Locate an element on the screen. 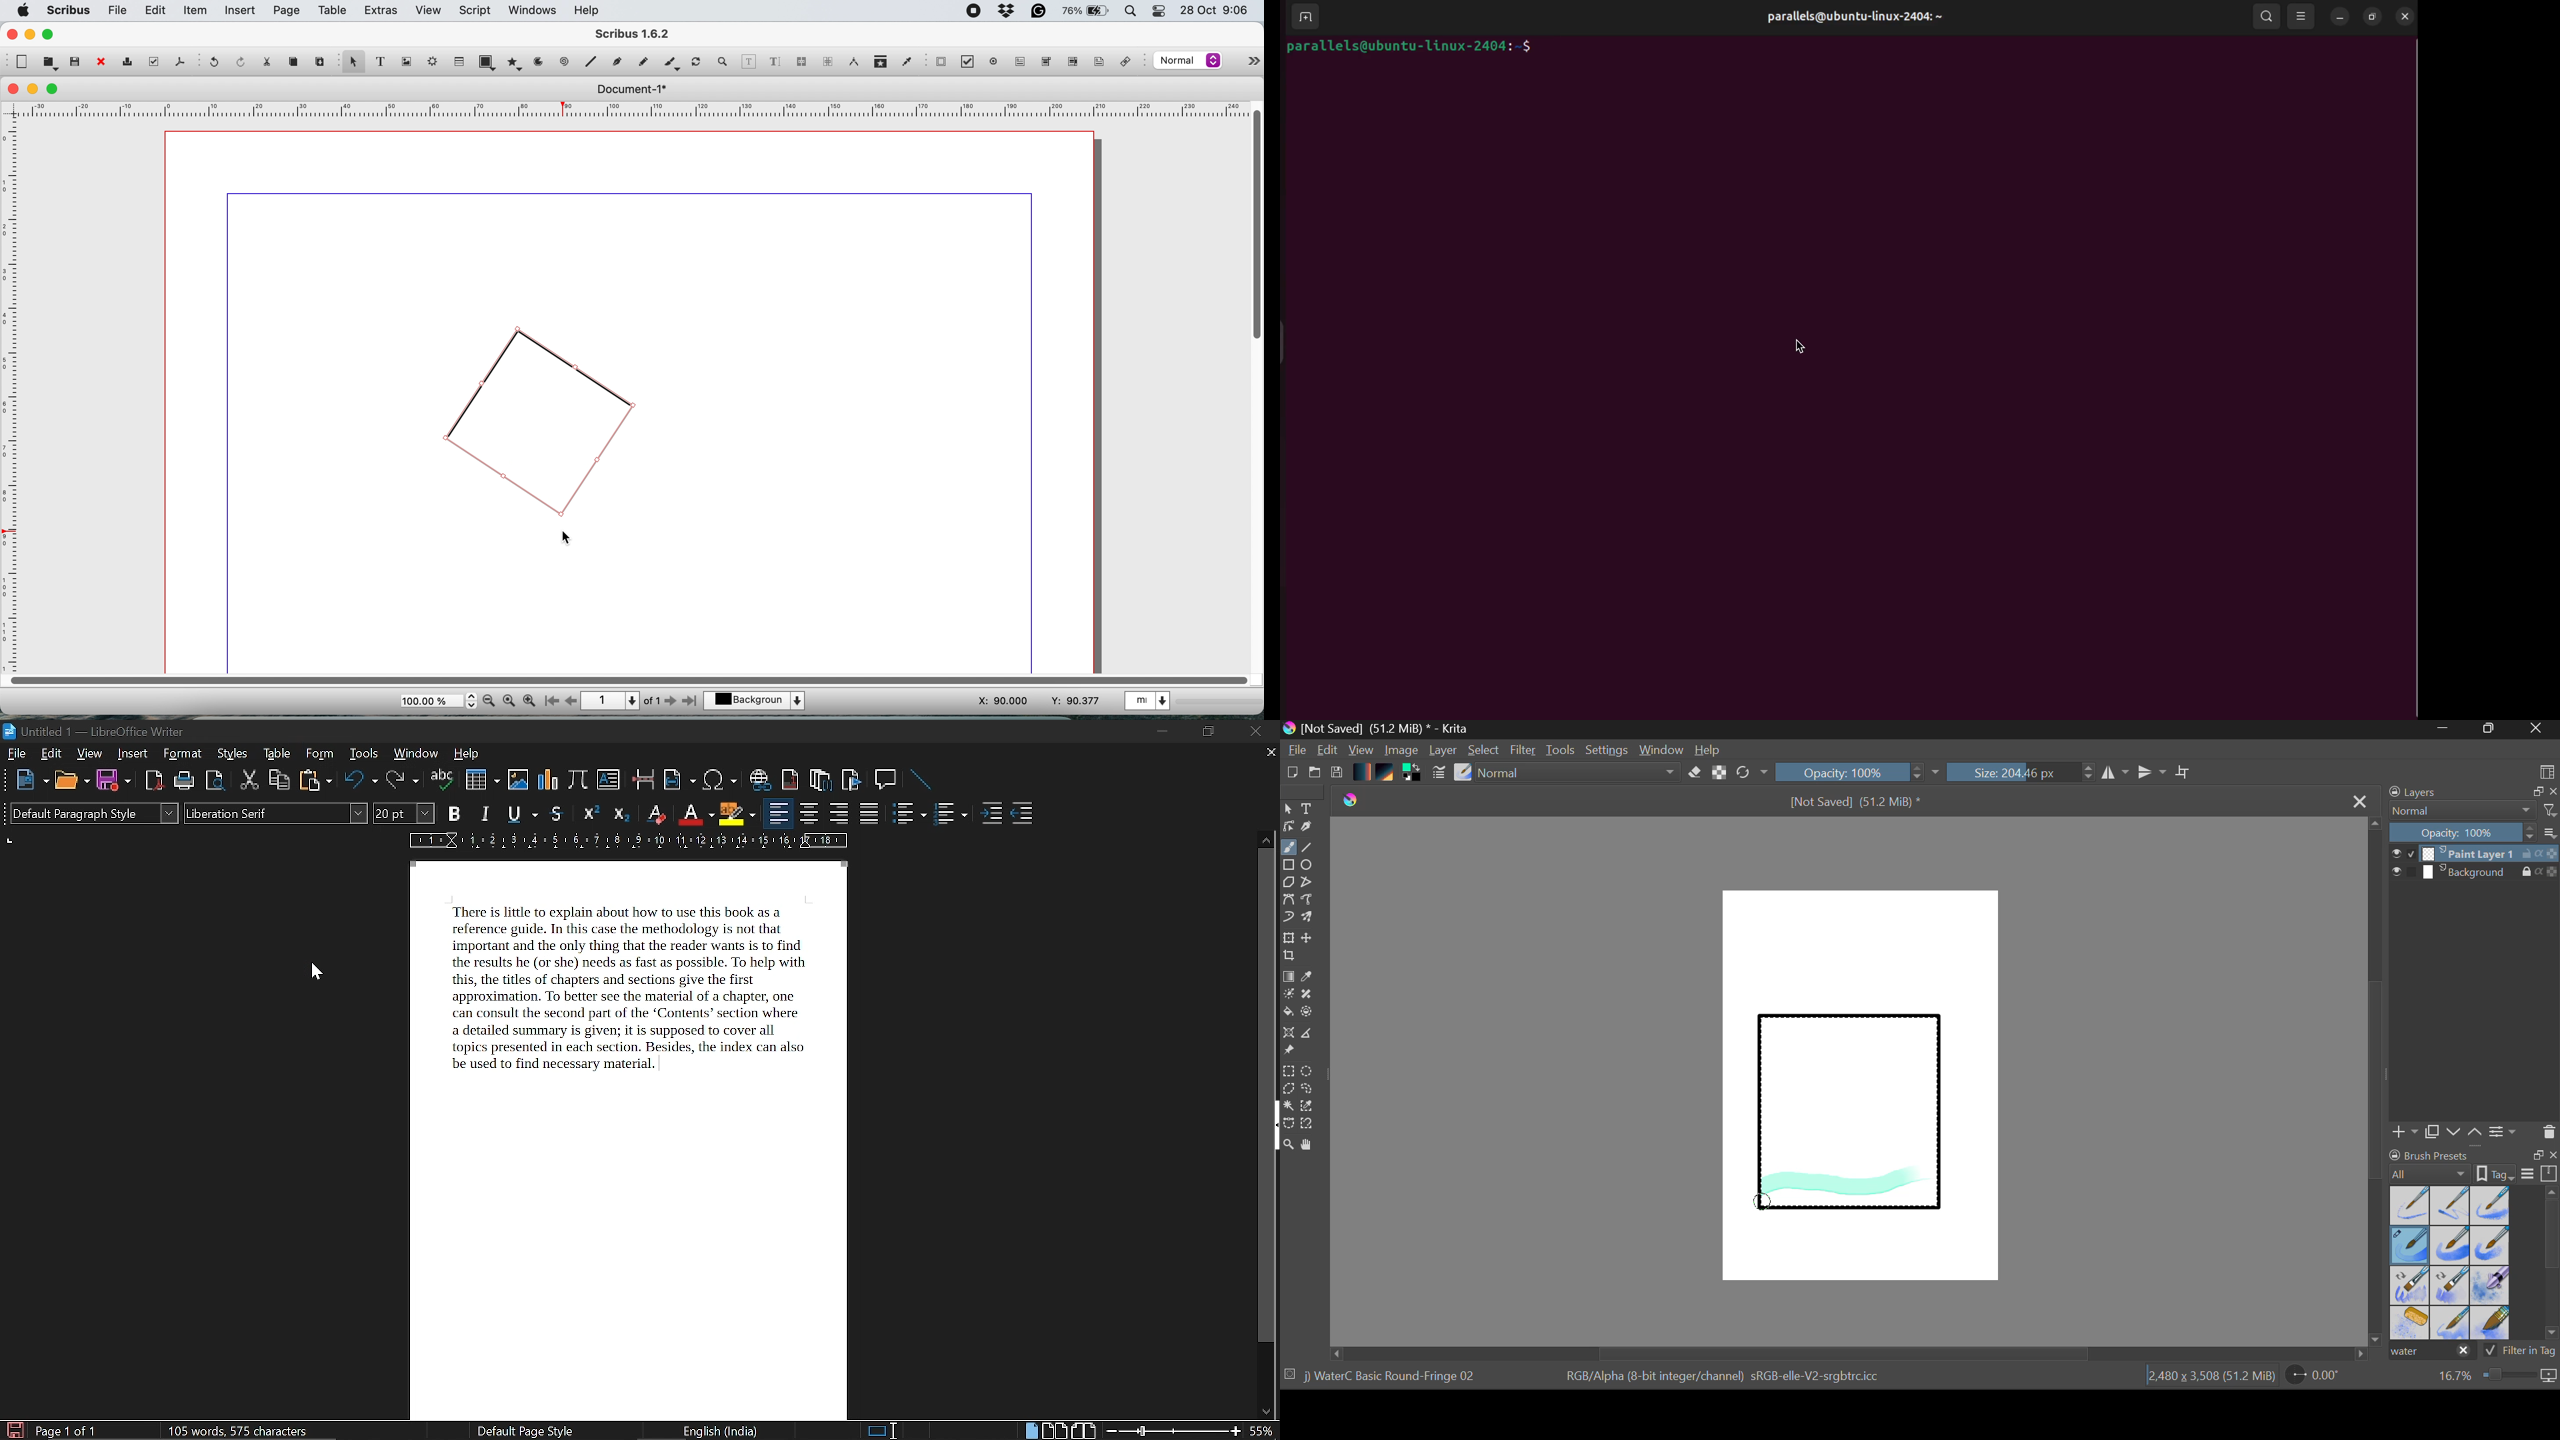 This screenshot has height=1456, width=2576. text frame is located at coordinates (385, 63).